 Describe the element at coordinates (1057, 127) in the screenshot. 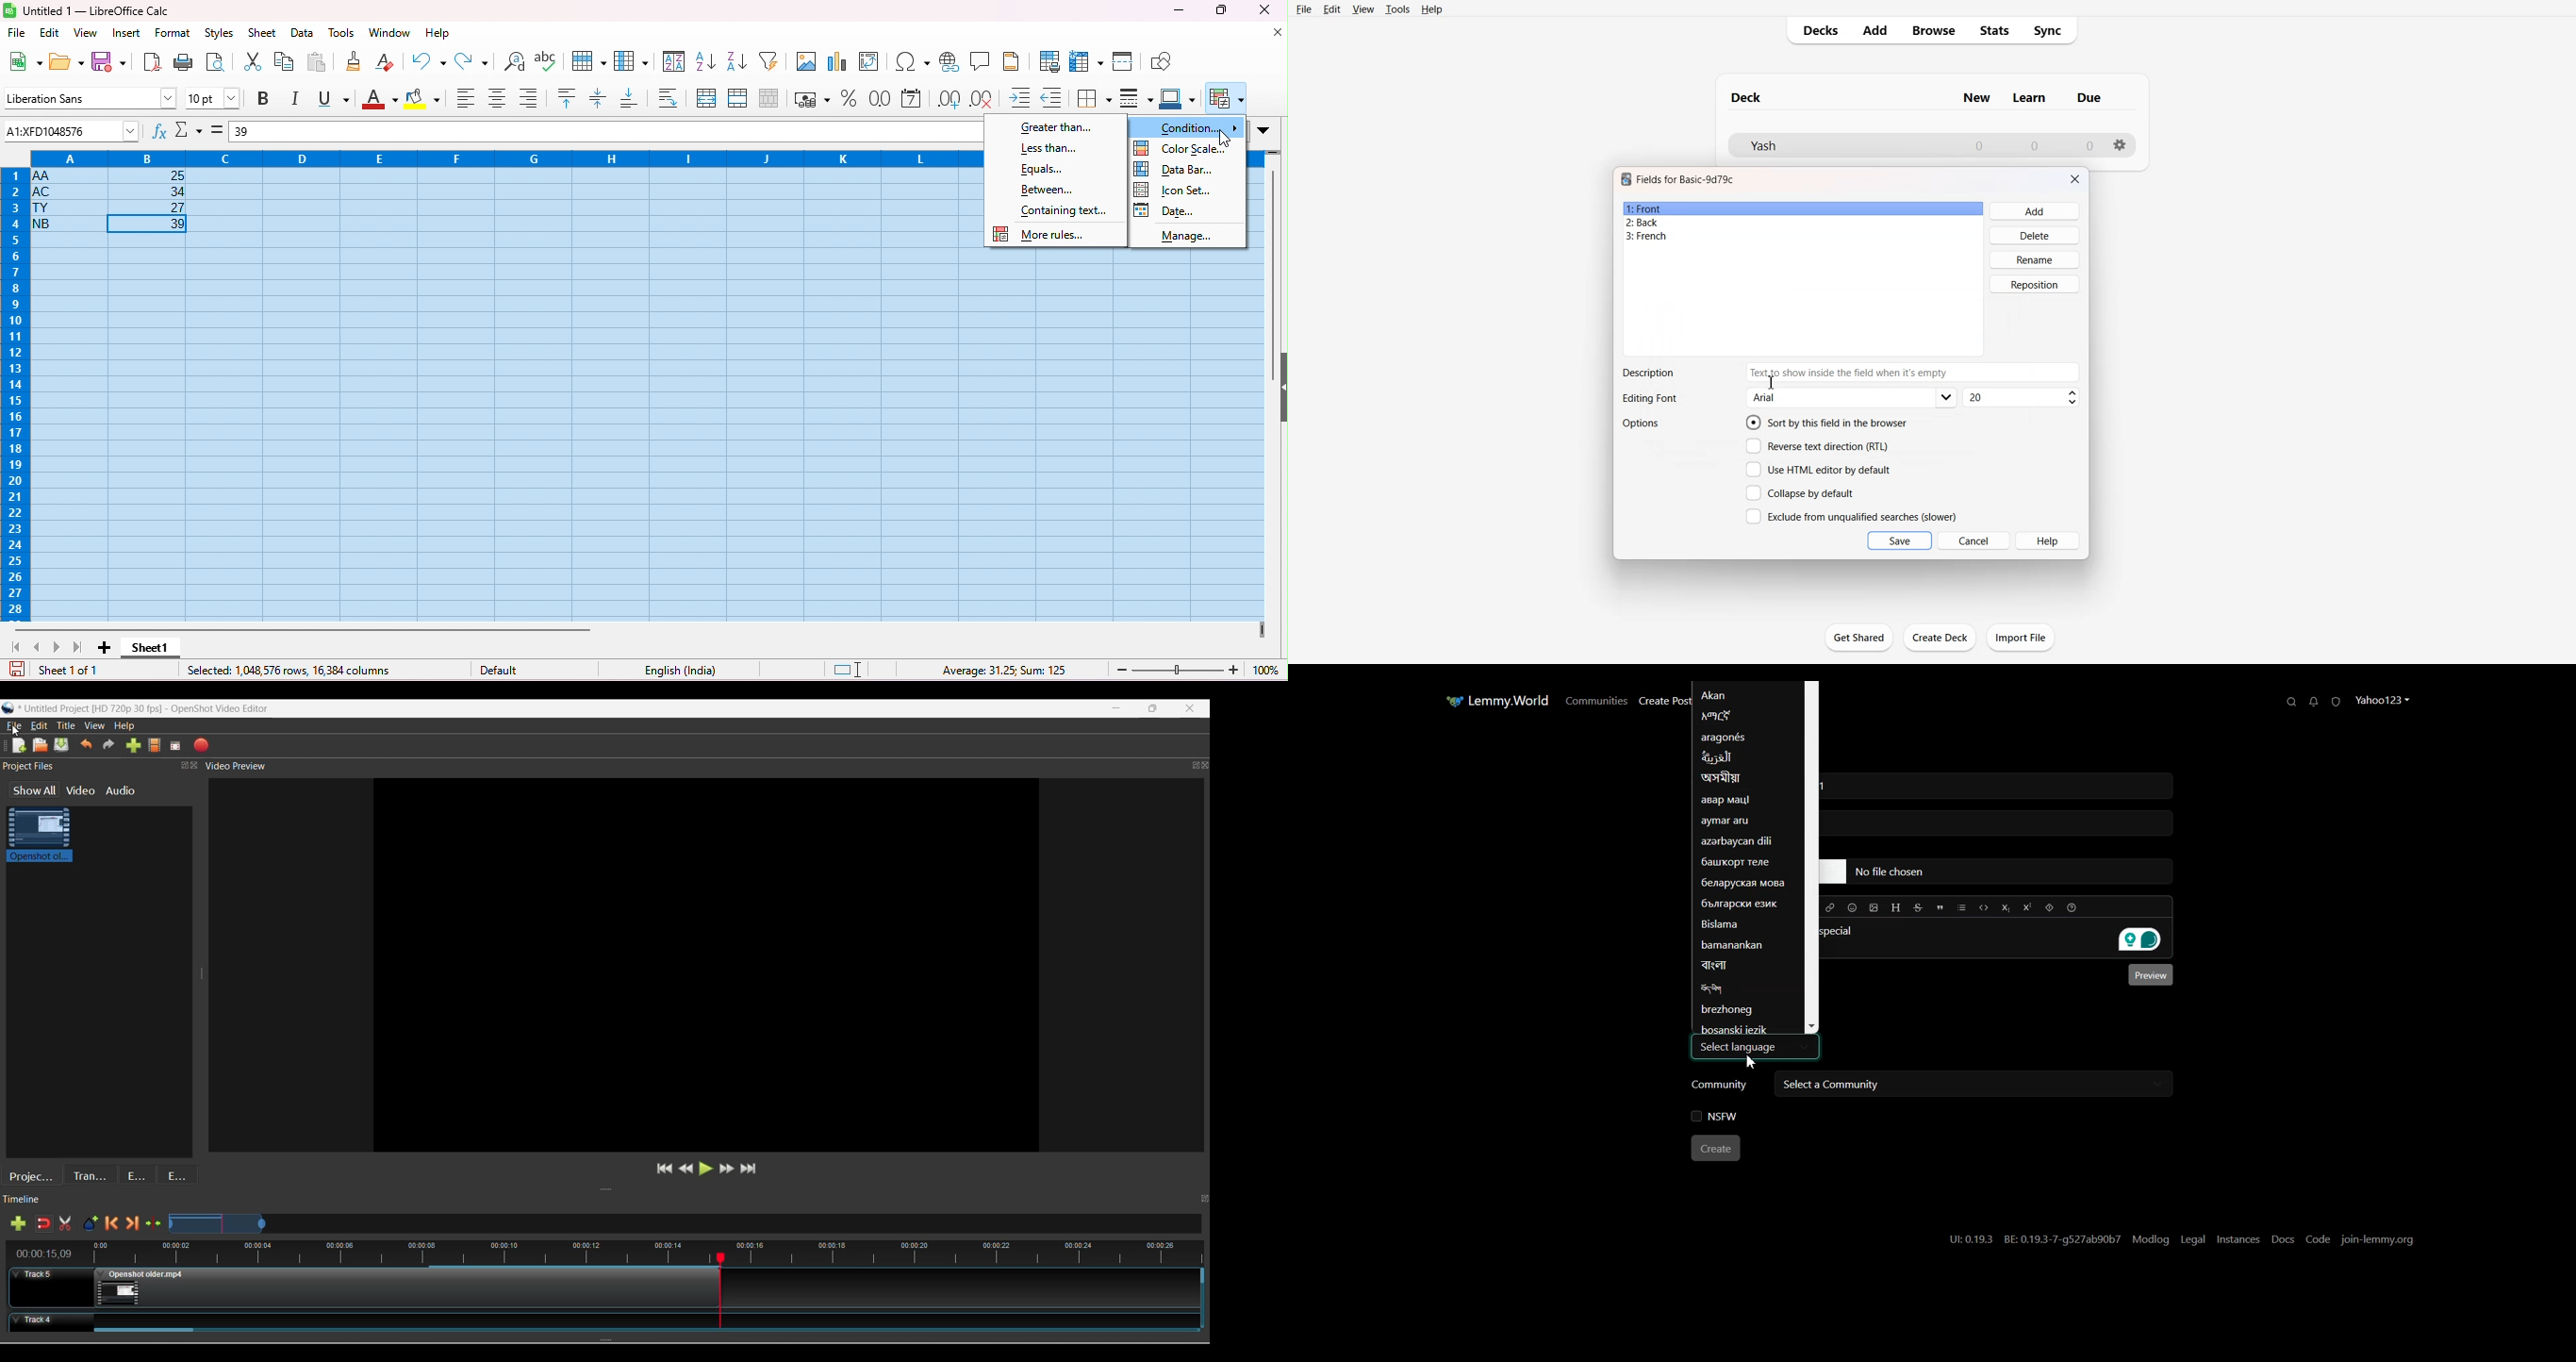

I see `greater than` at that location.